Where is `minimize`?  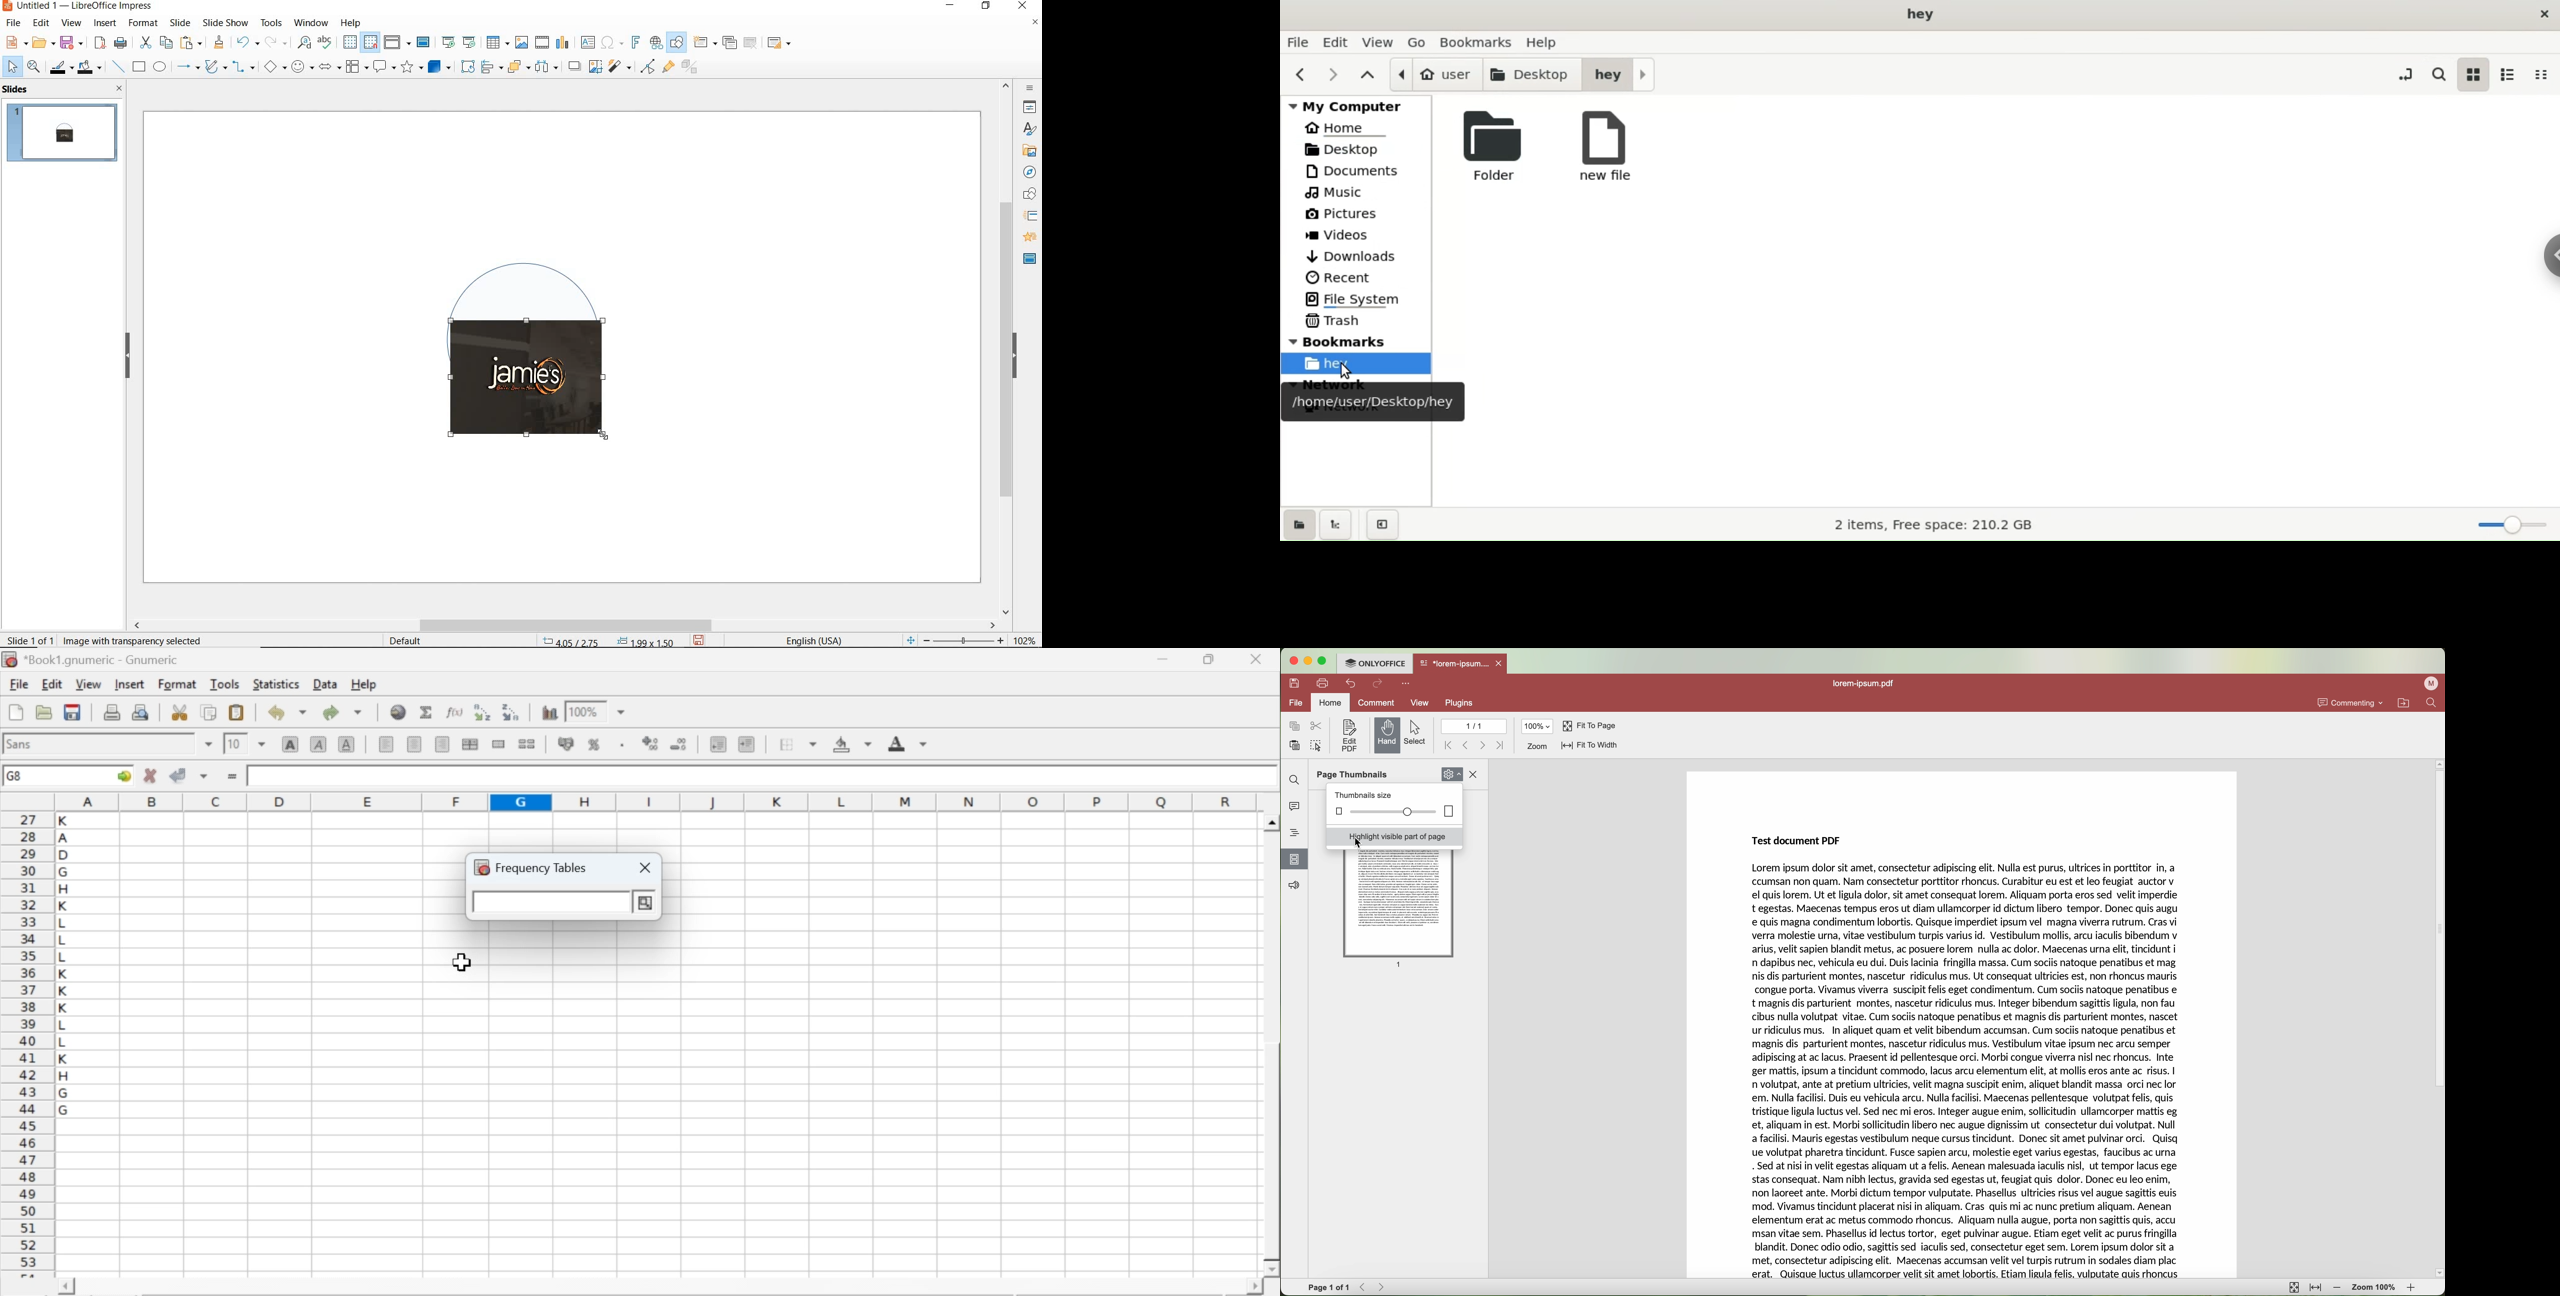
minimize is located at coordinates (952, 7).